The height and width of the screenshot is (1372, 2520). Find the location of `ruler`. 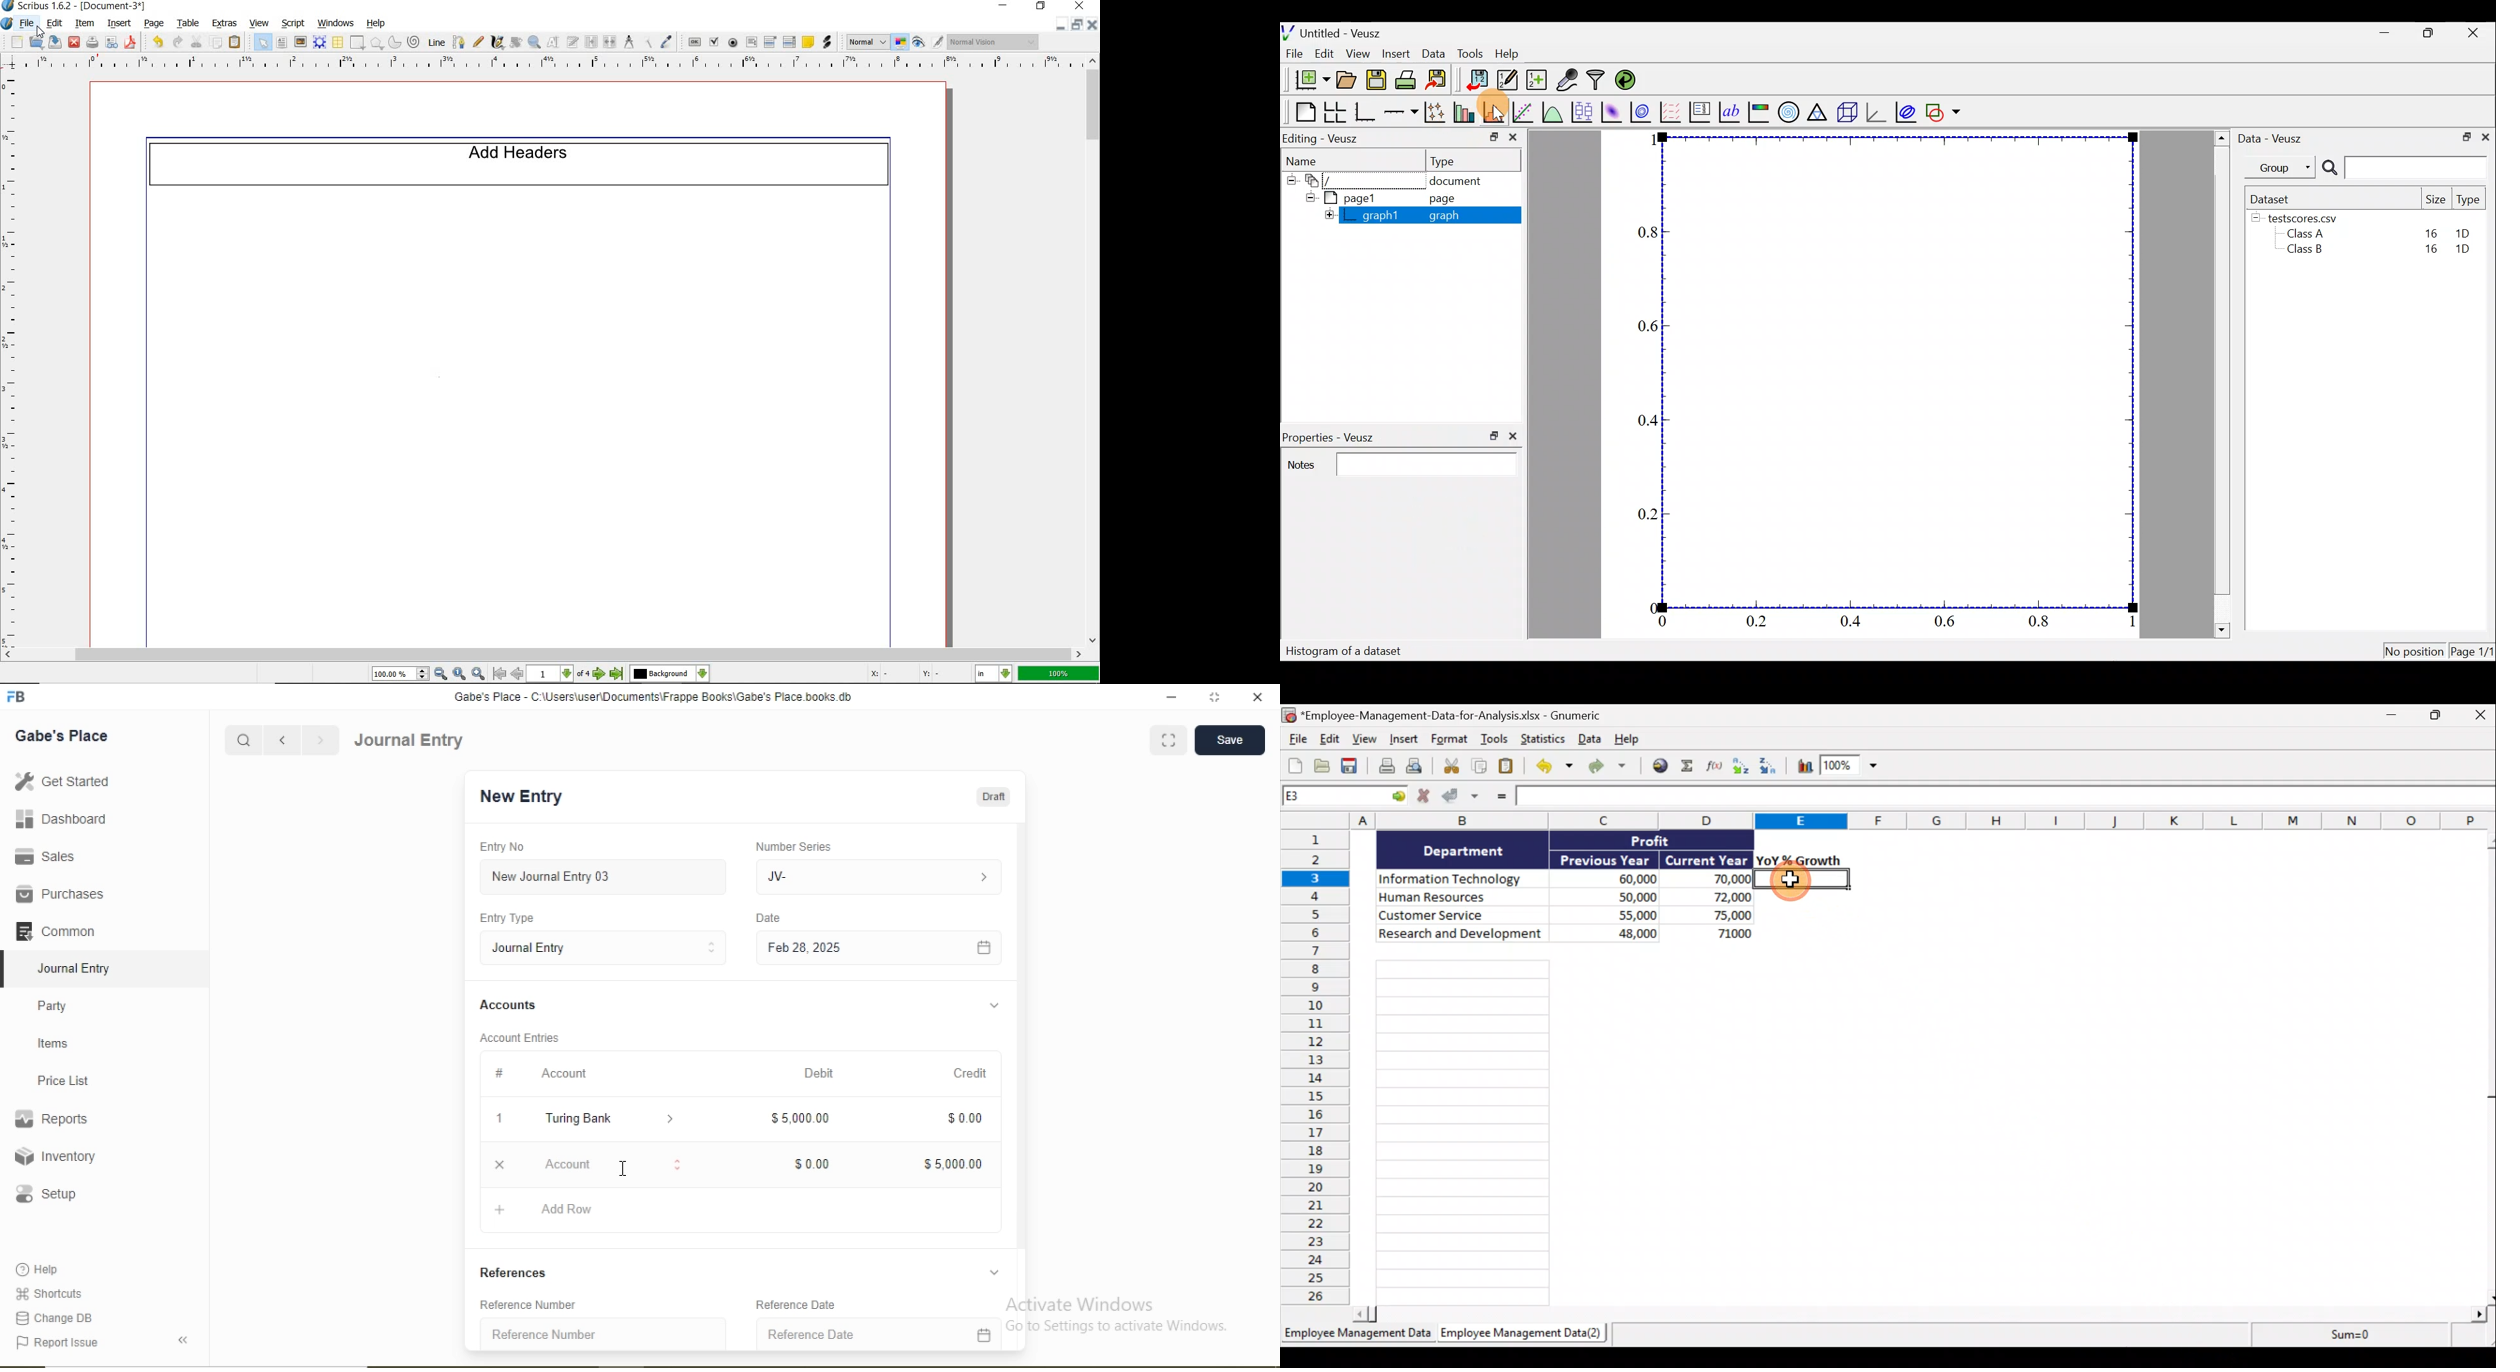

ruler is located at coordinates (545, 66).